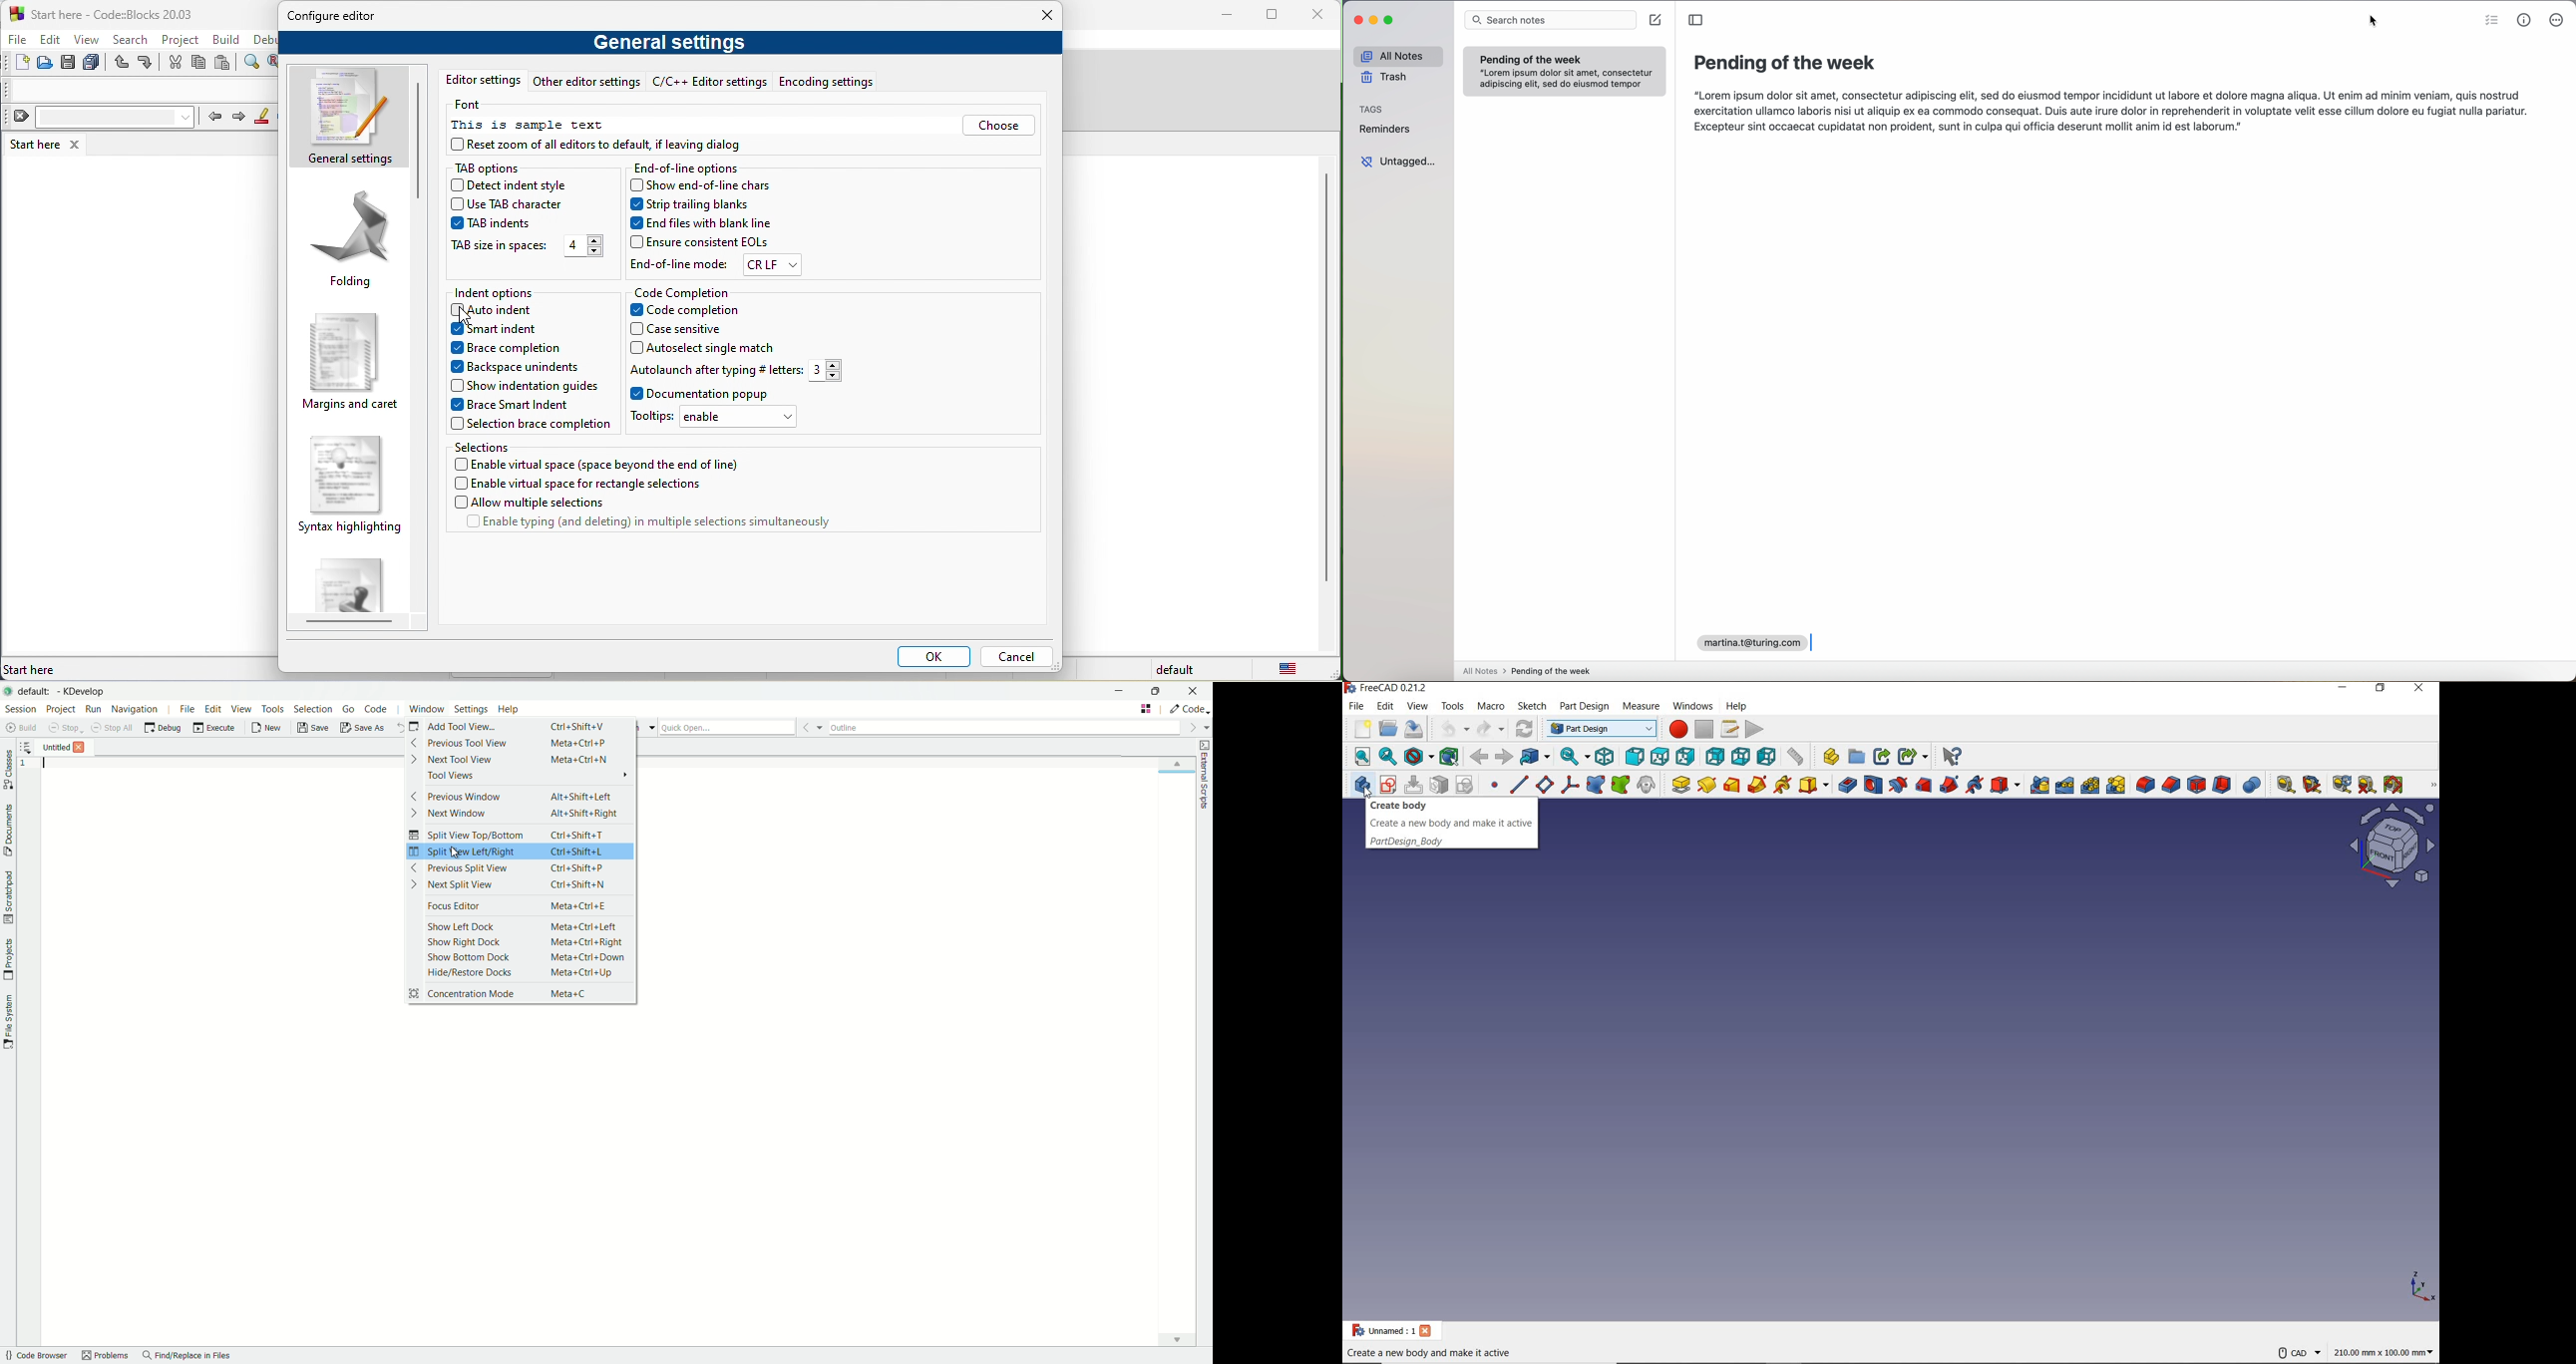 The image size is (2576, 1372). What do you see at coordinates (244, 118) in the screenshot?
I see `next` at bounding box center [244, 118].